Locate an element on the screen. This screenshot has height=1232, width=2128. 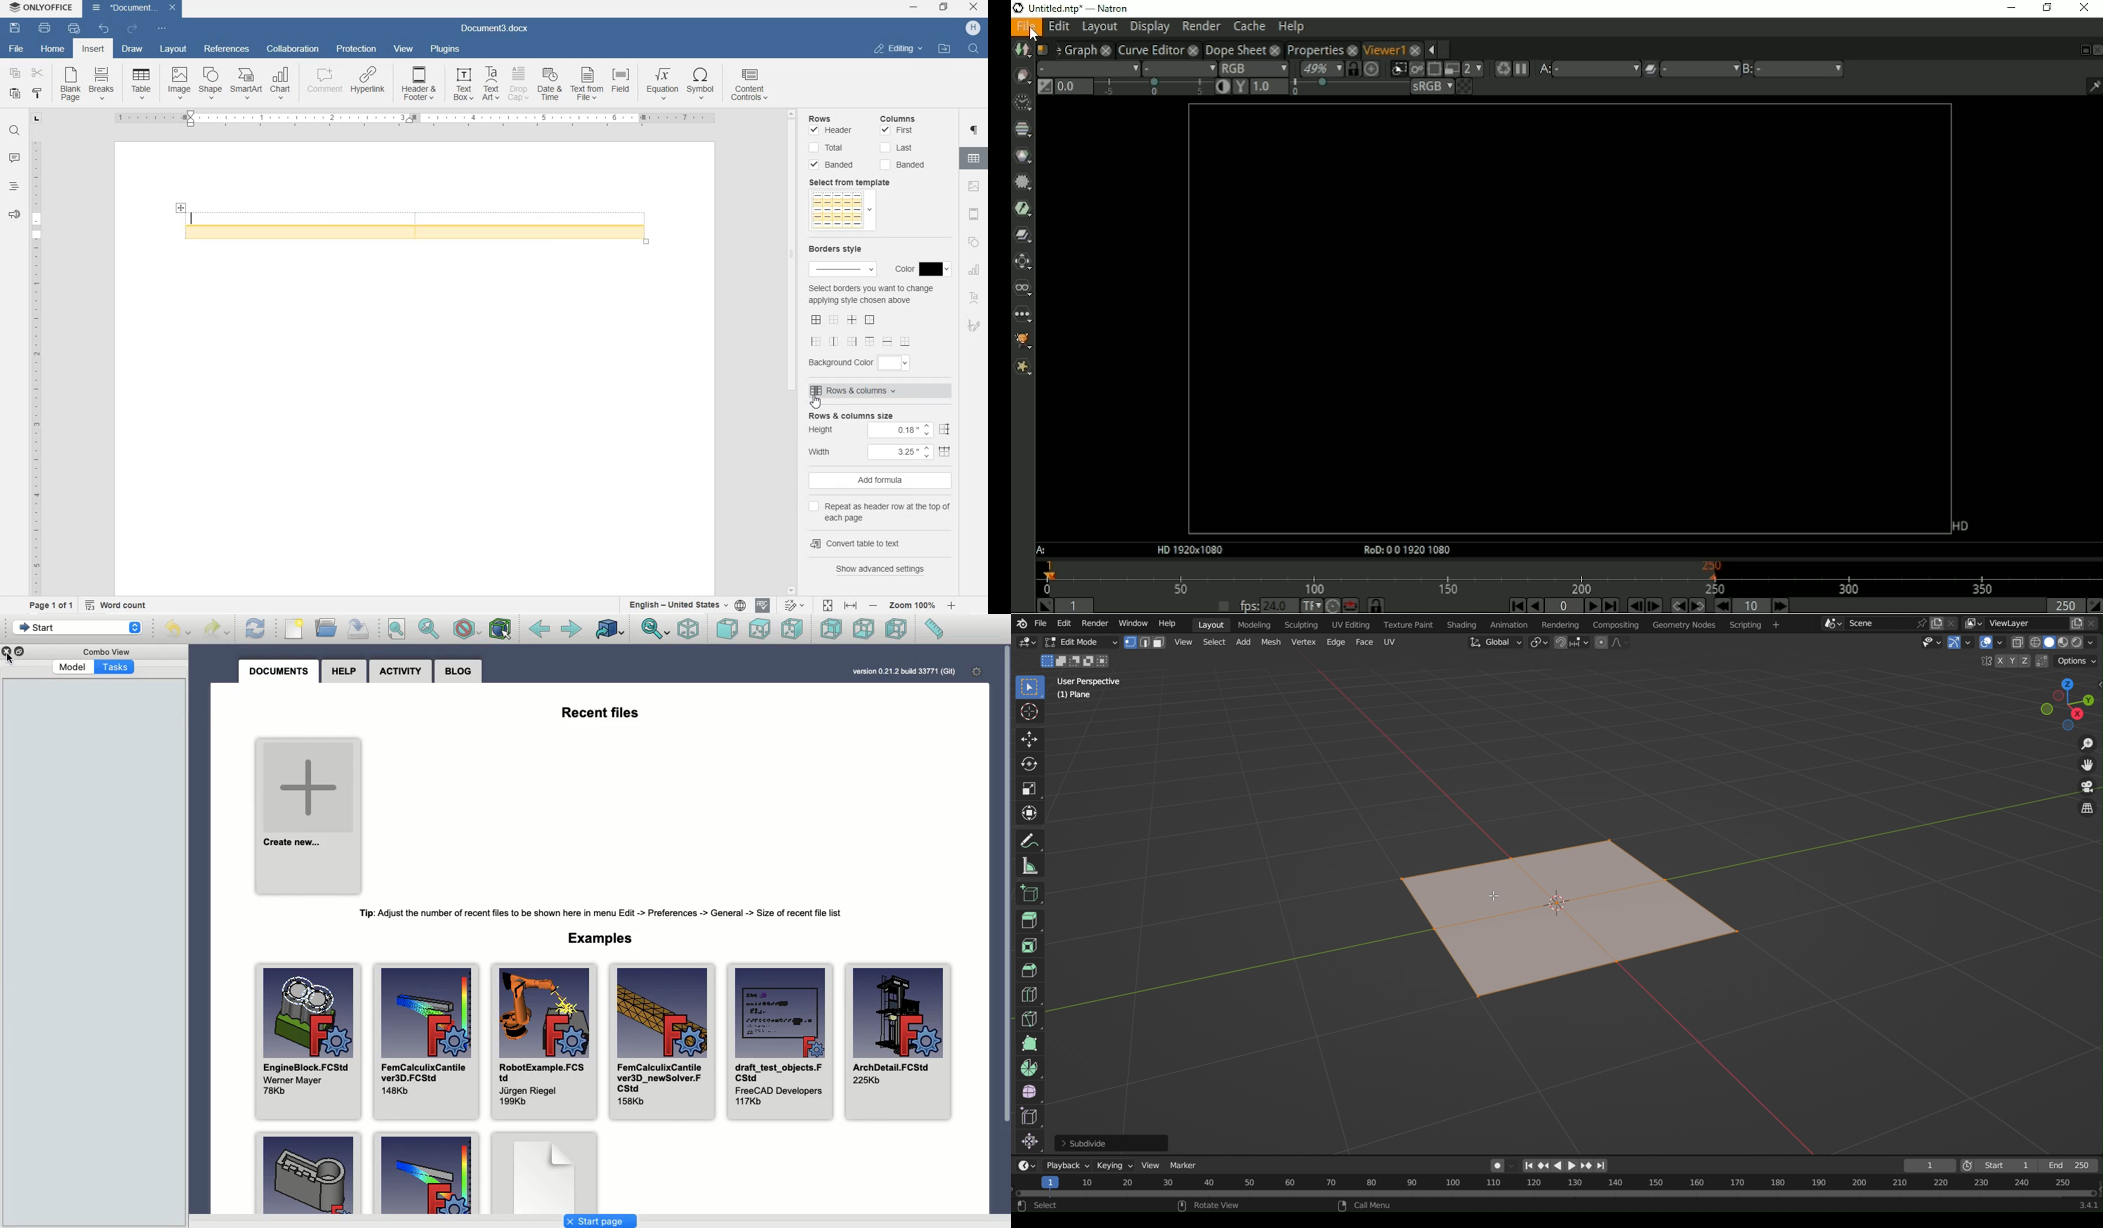
Image is located at coordinates (179, 82).